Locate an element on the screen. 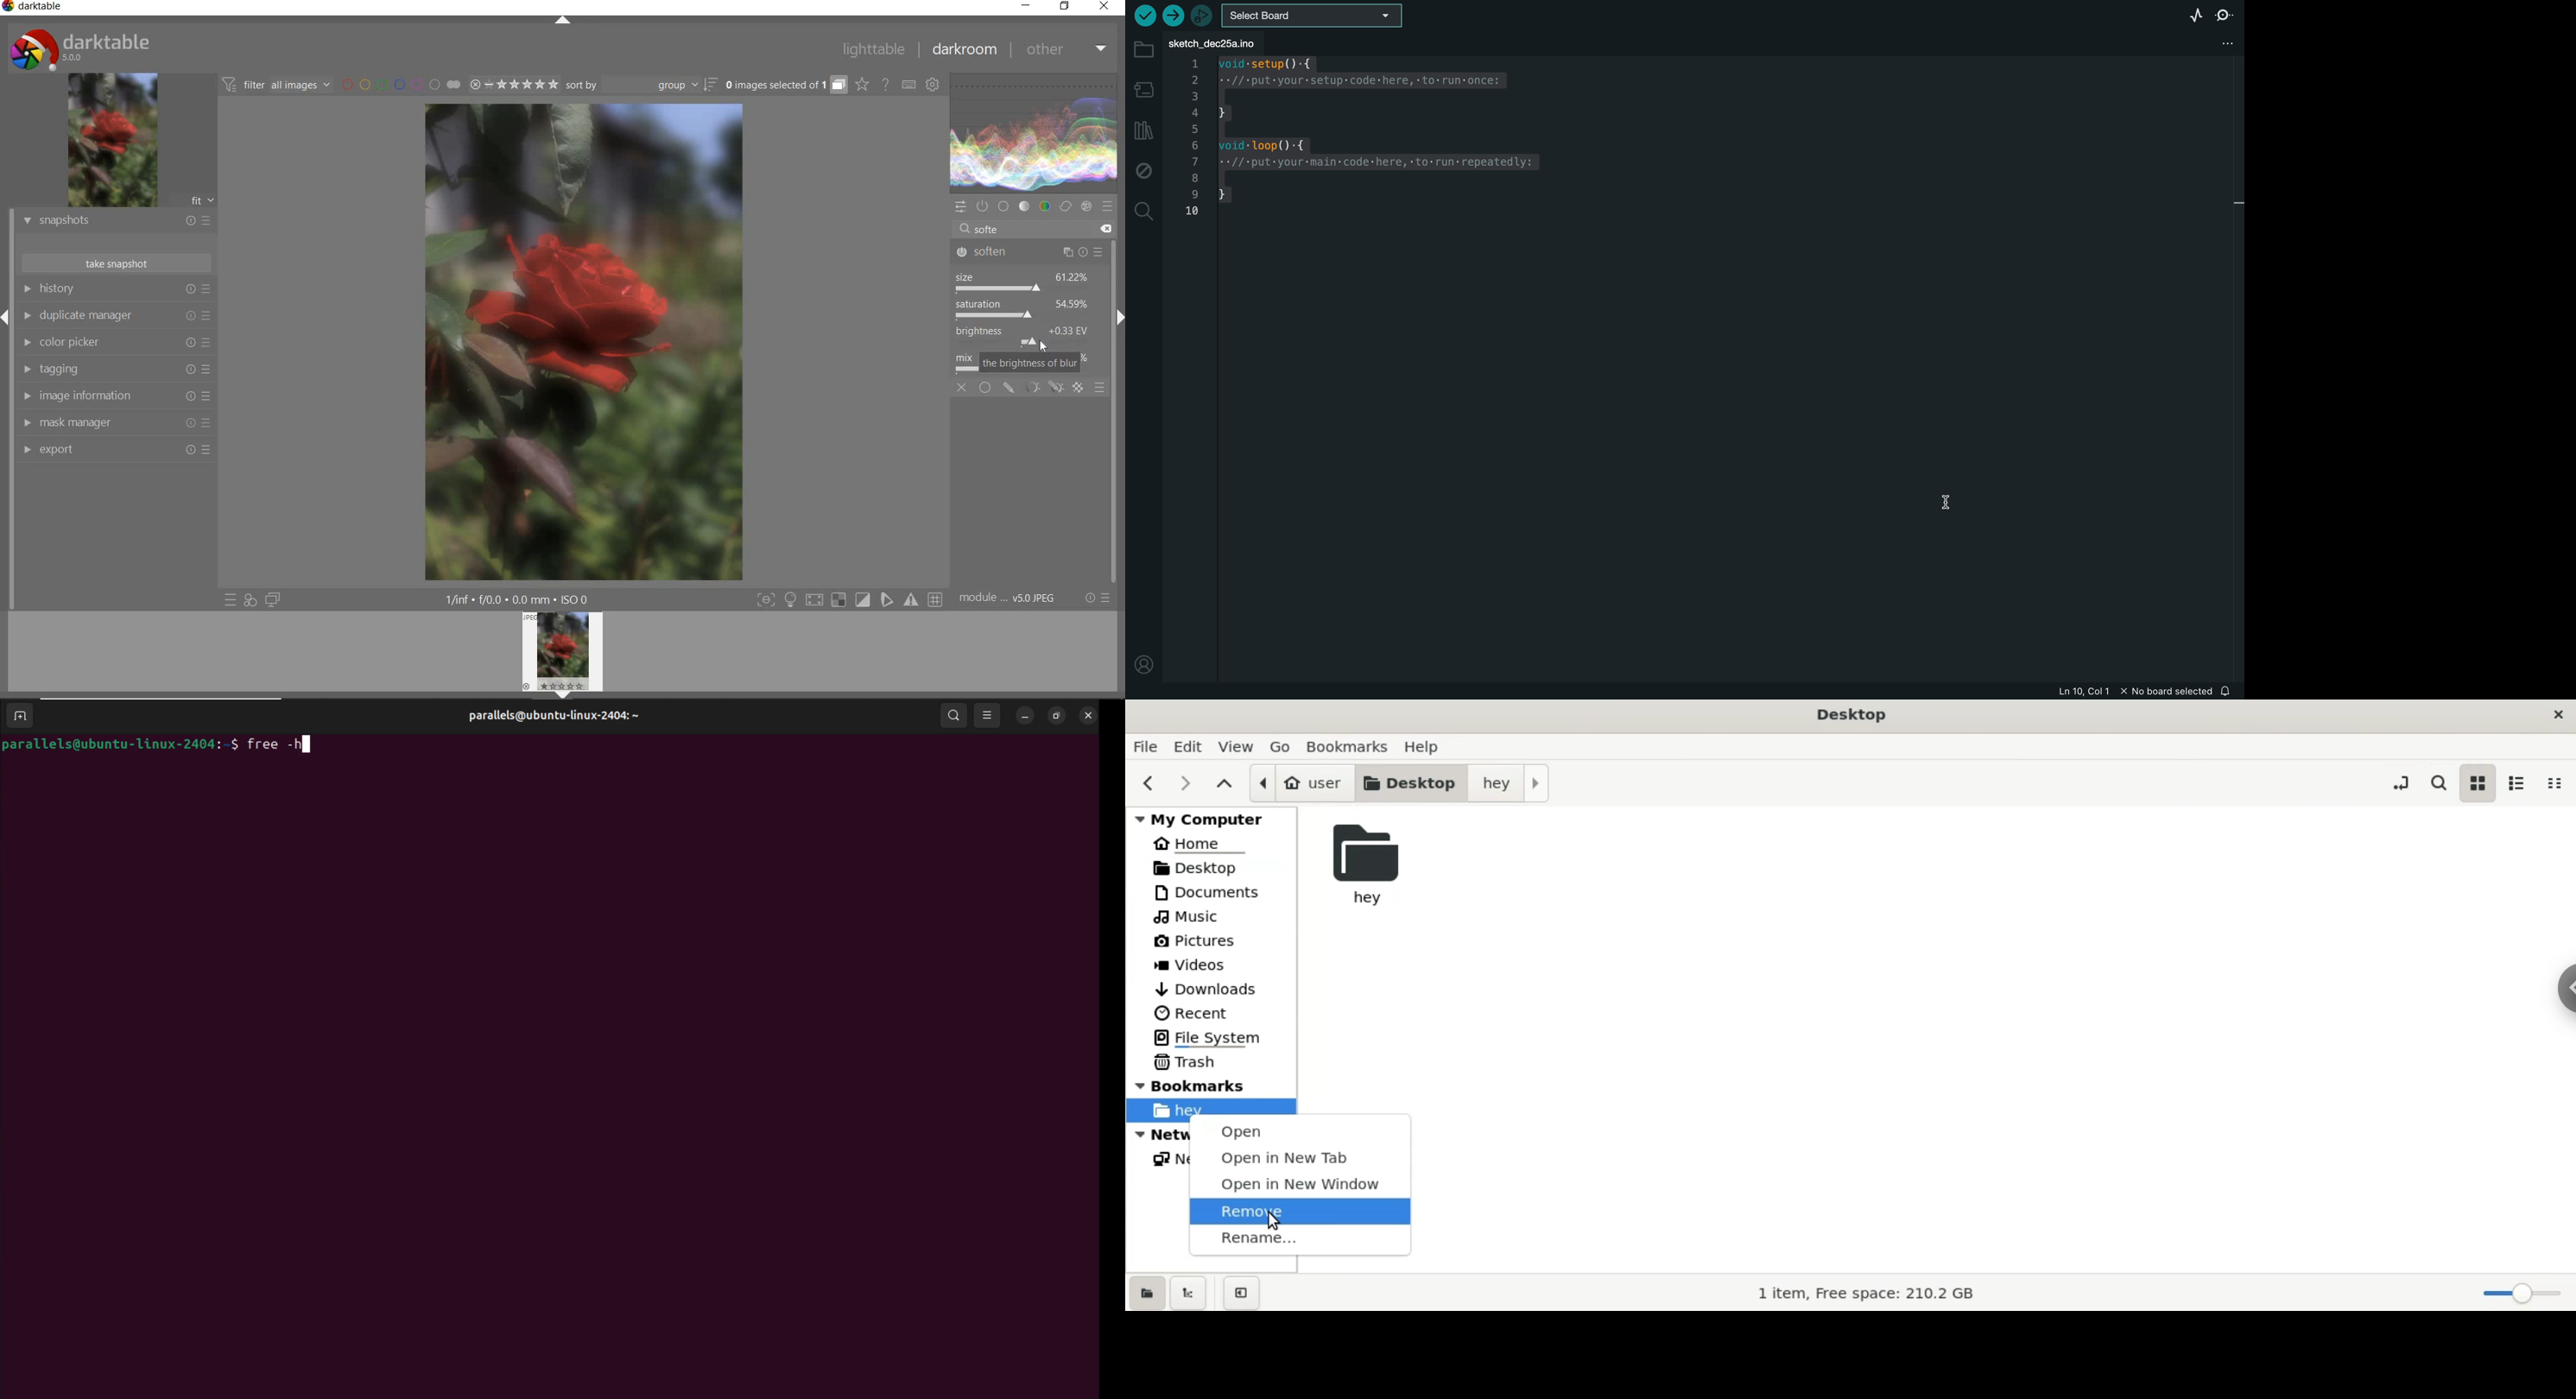 The height and width of the screenshot is (1400, 2576). mask options is located at coordinates (1042, 388).